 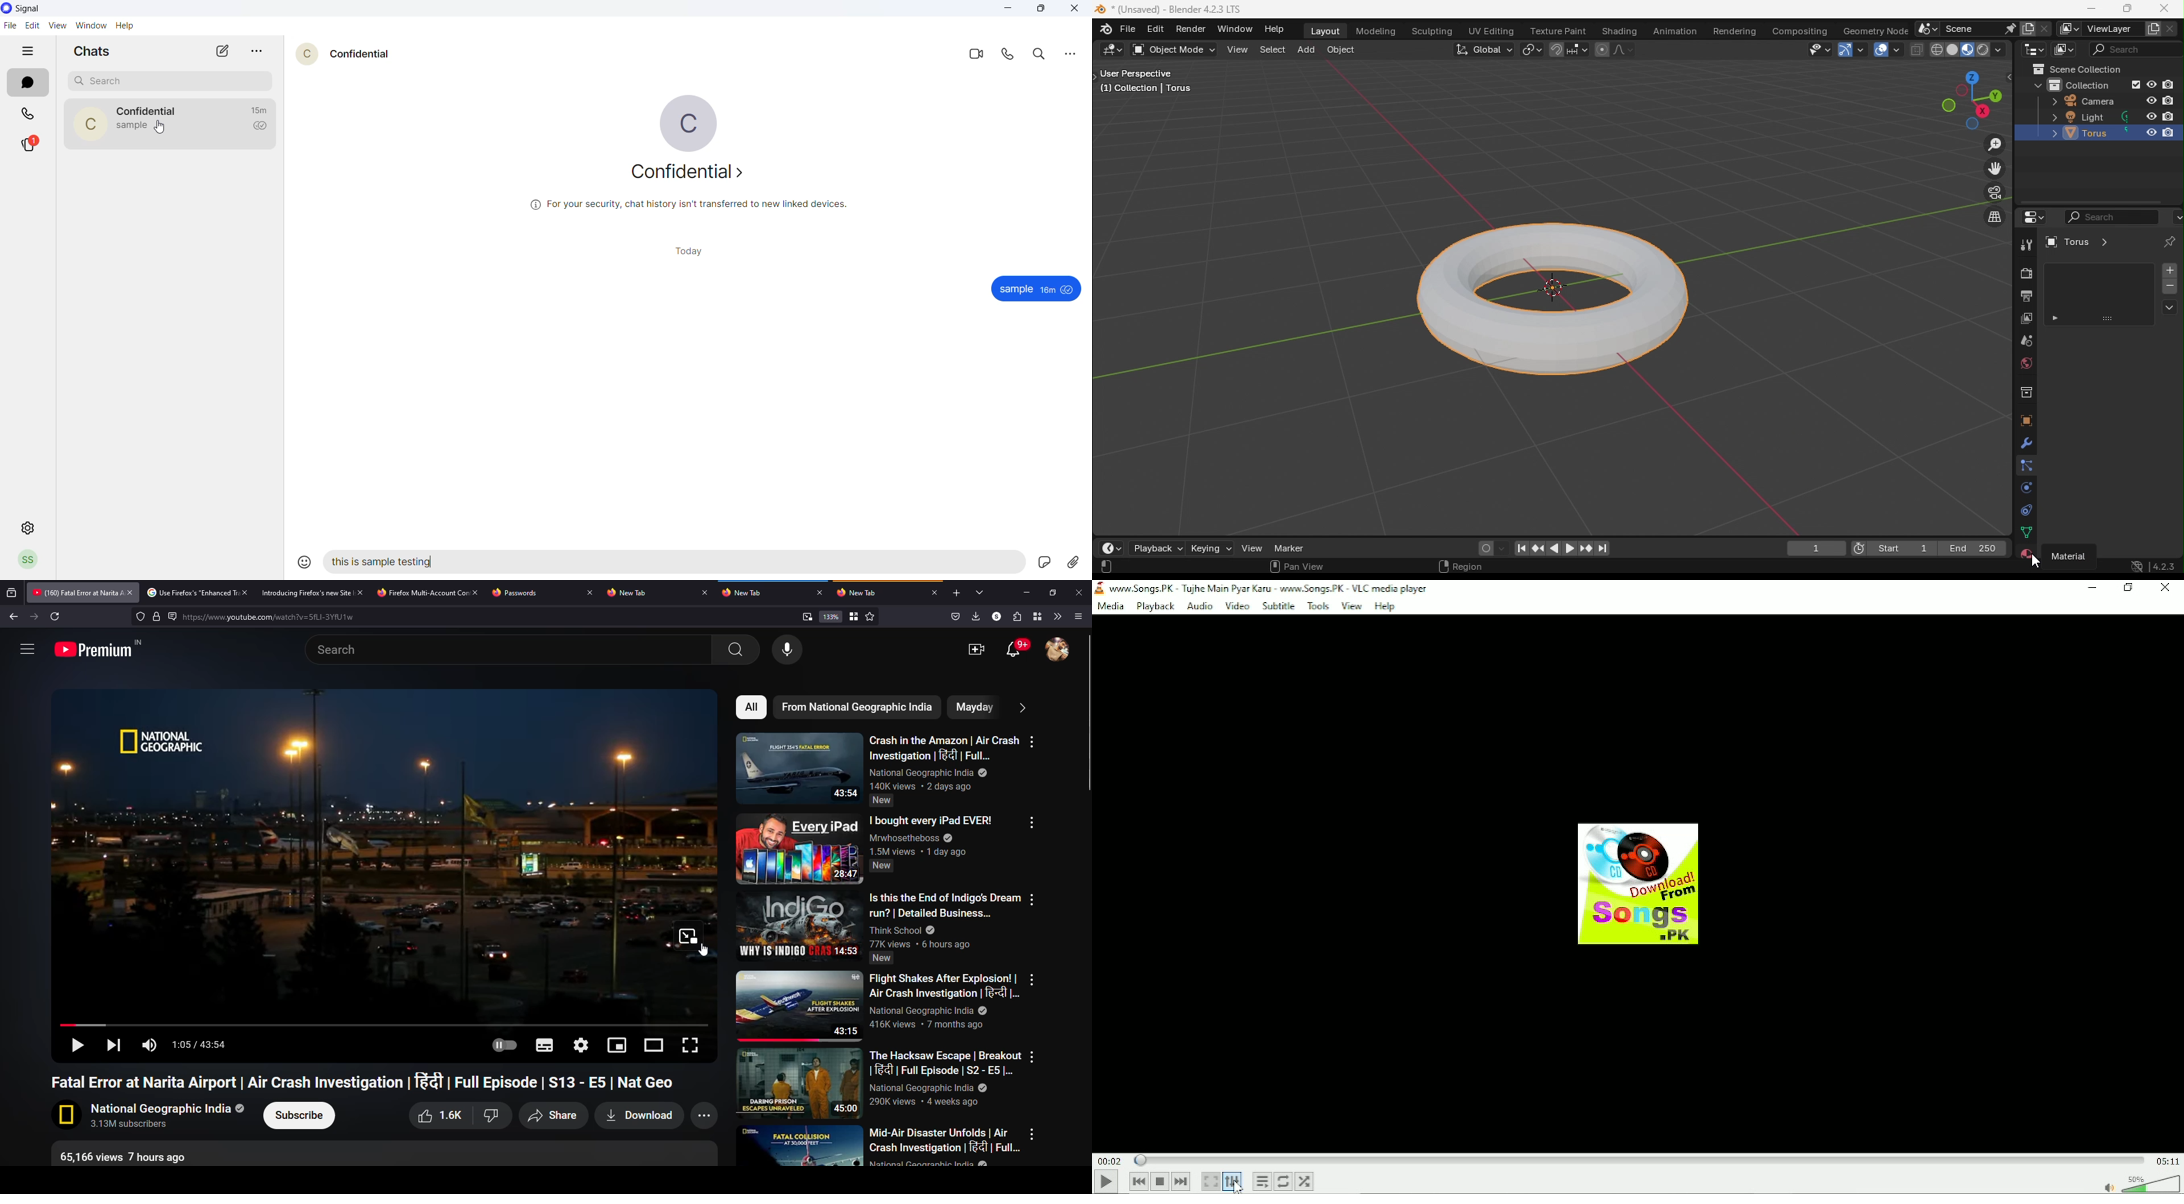 I want to click on Viewport shading, so click(x=1936, y=50).